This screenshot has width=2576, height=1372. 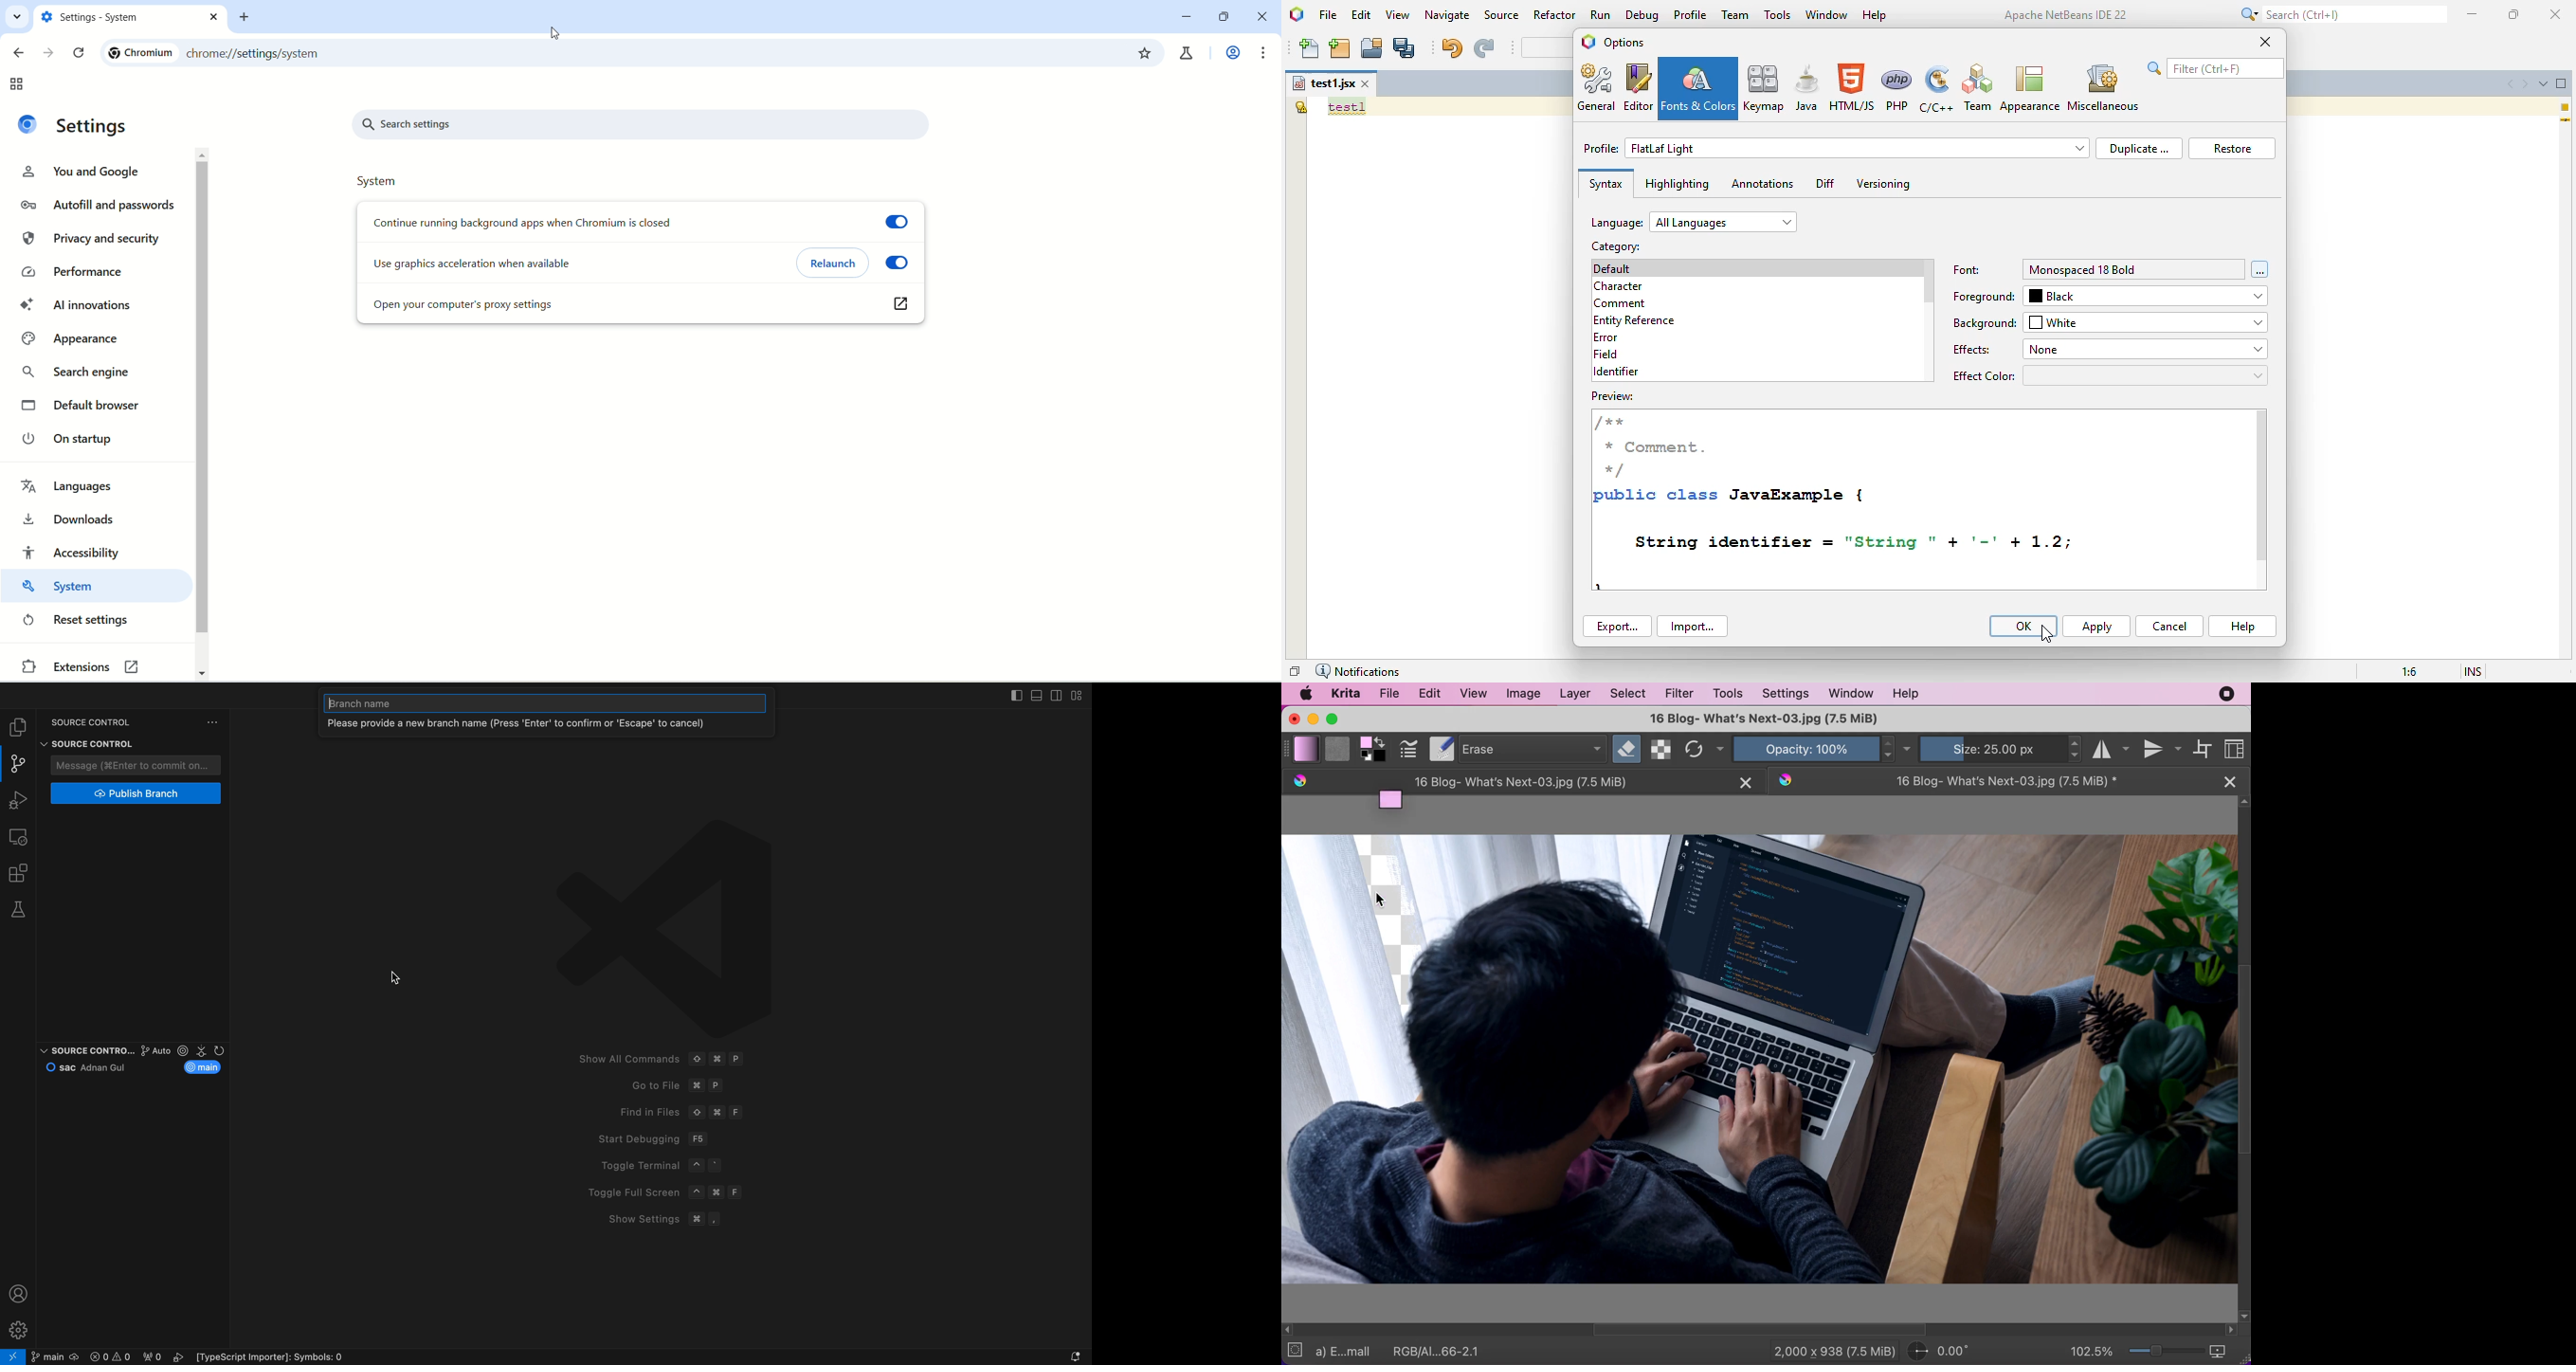 I want to click on close, so click(x=1294, y=718).